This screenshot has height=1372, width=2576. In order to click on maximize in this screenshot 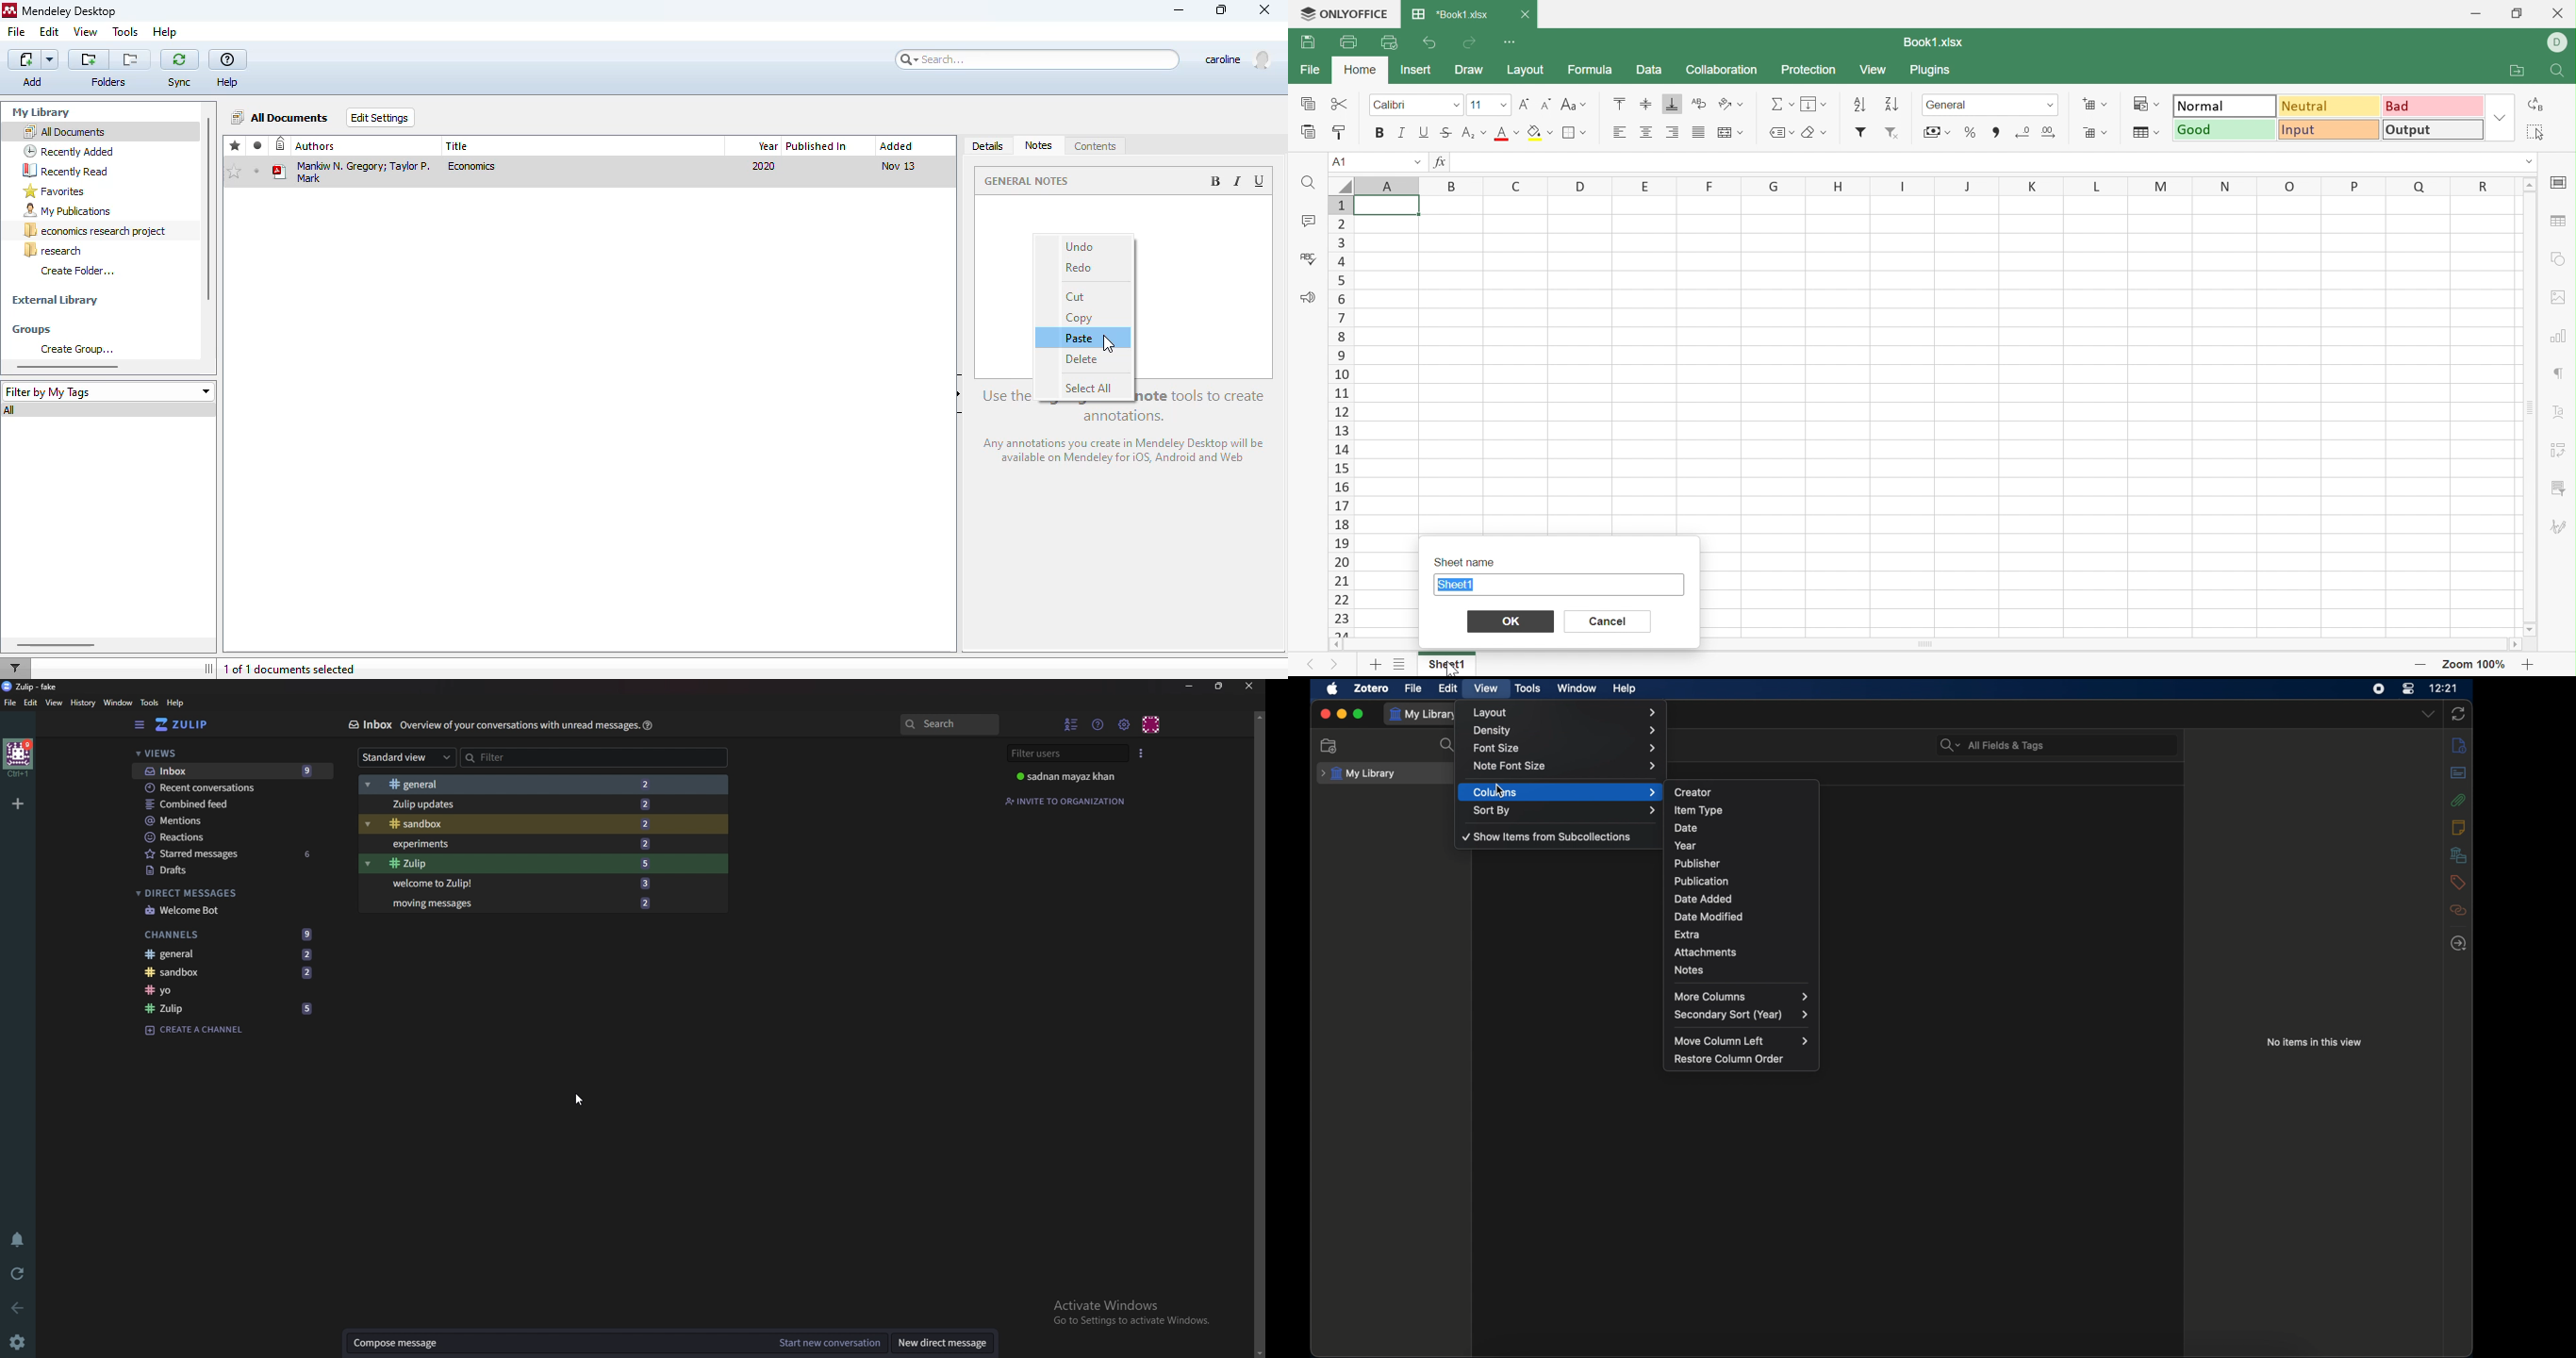, I will do `click(1222, 9)`.